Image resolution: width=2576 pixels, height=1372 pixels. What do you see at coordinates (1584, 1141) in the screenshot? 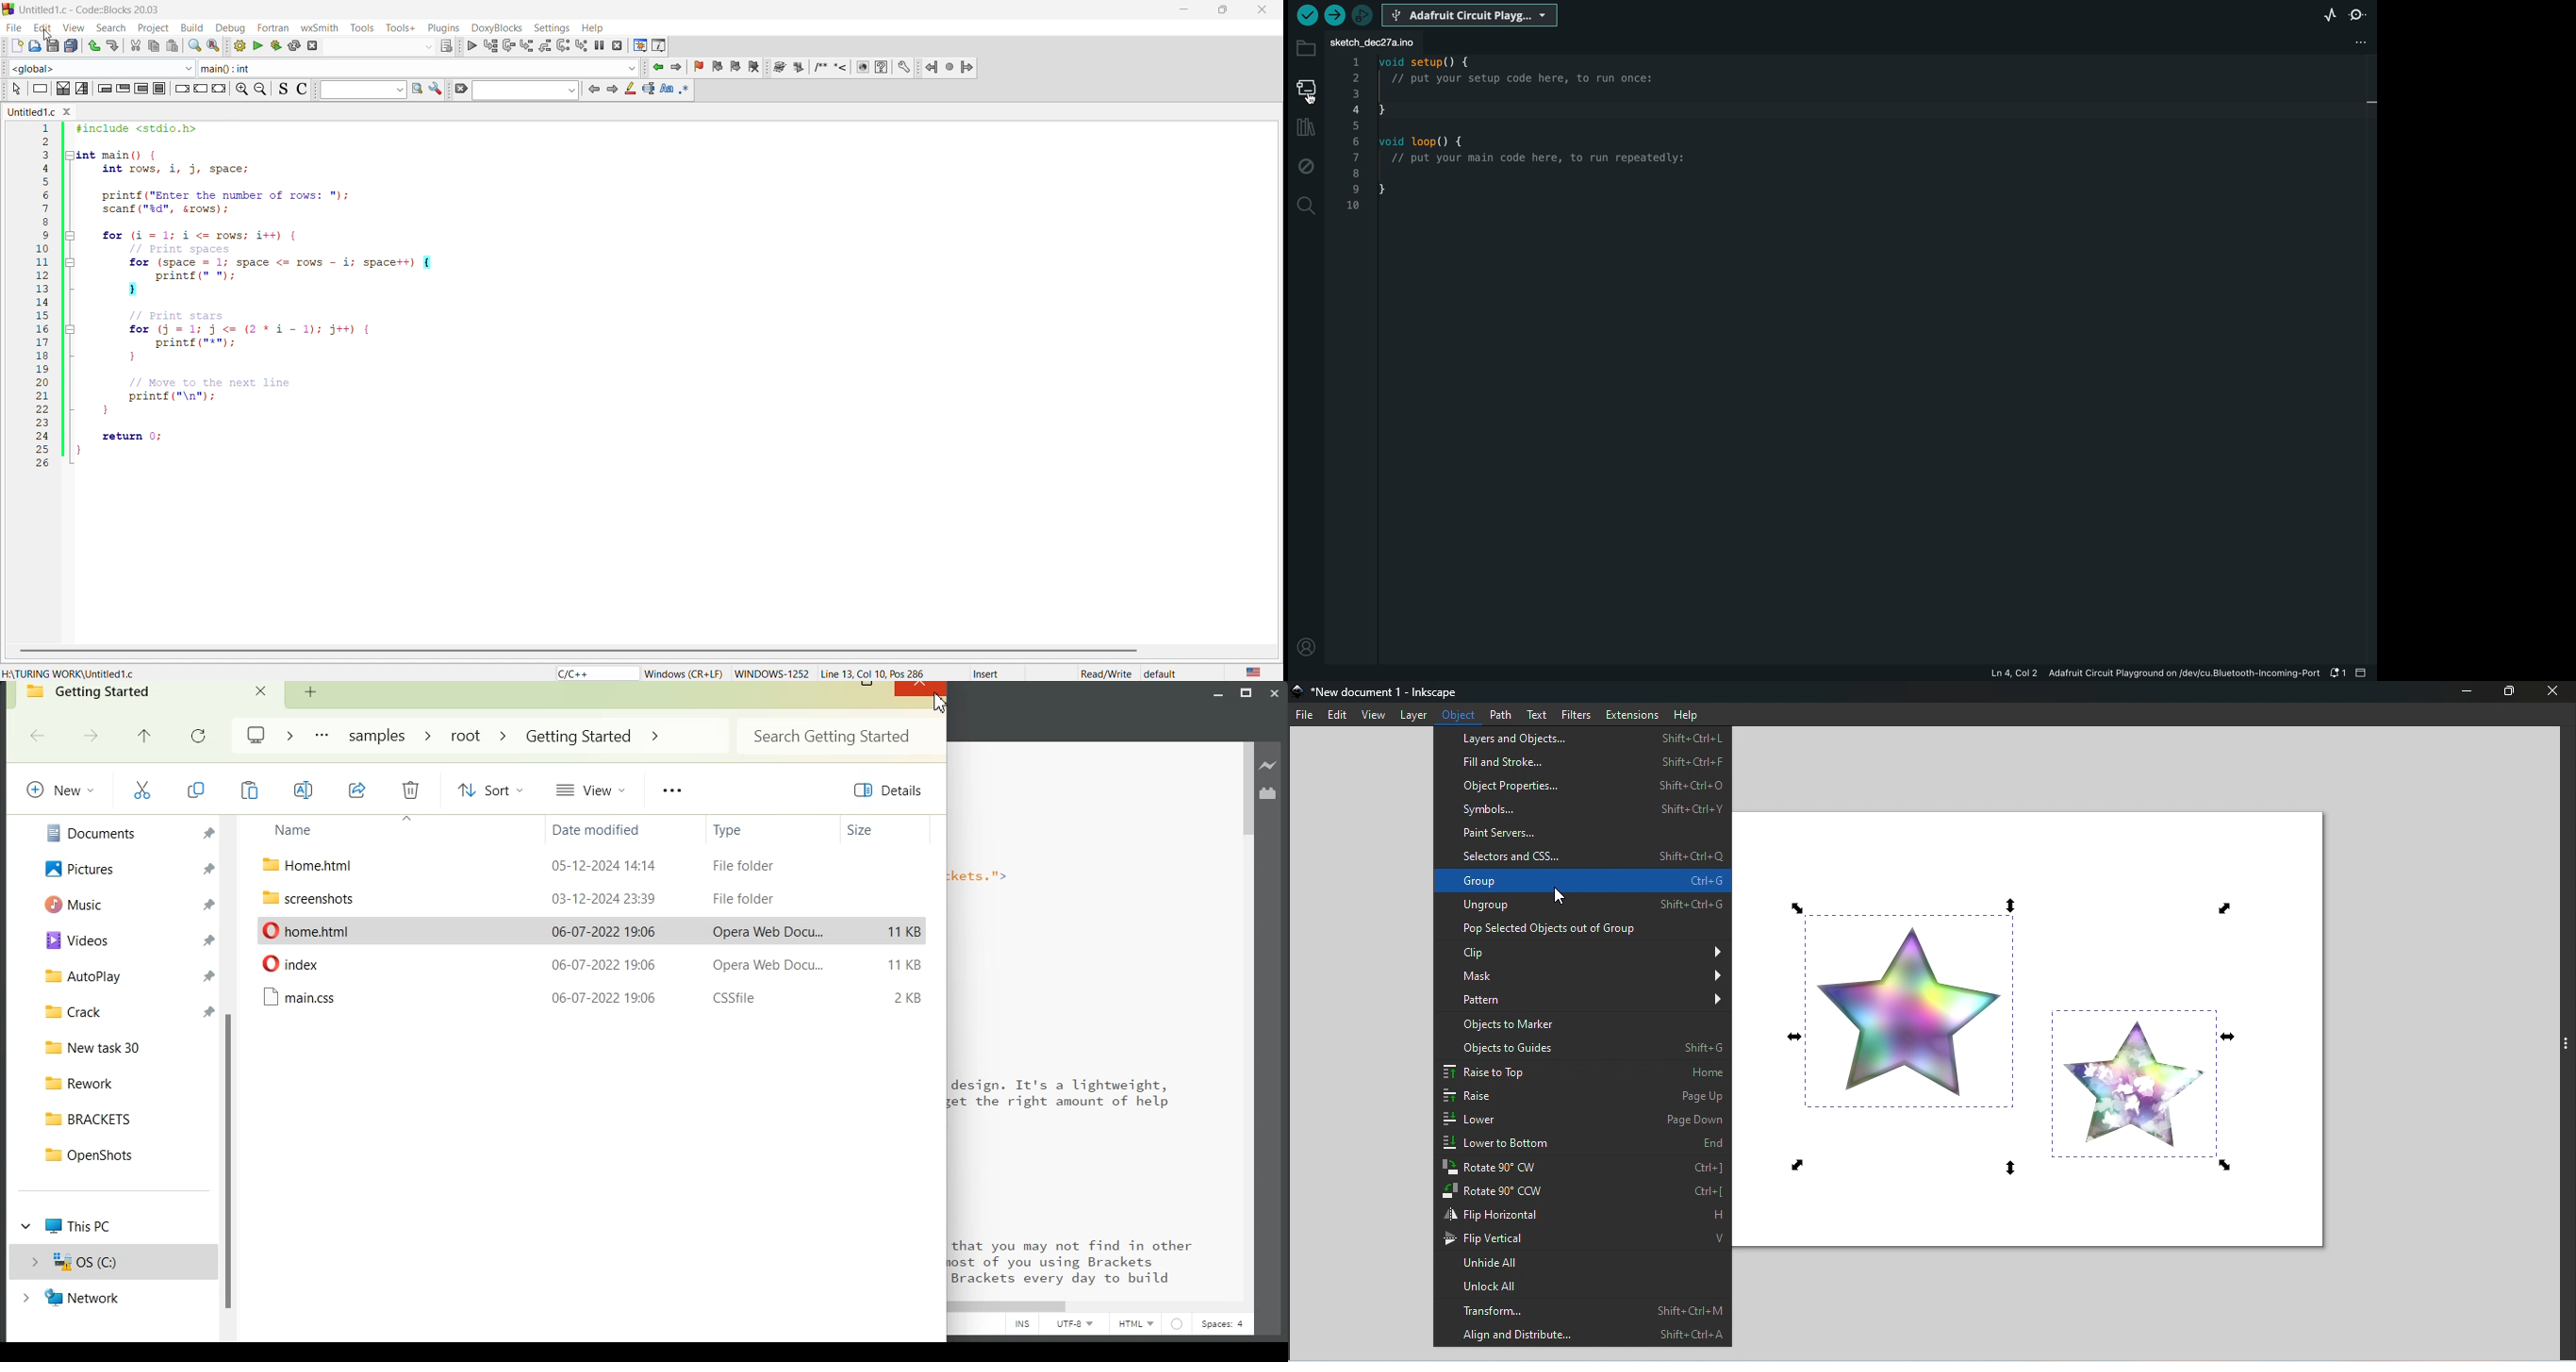
I see `Lower to Bottom` at bounding box center [1584, 1141].